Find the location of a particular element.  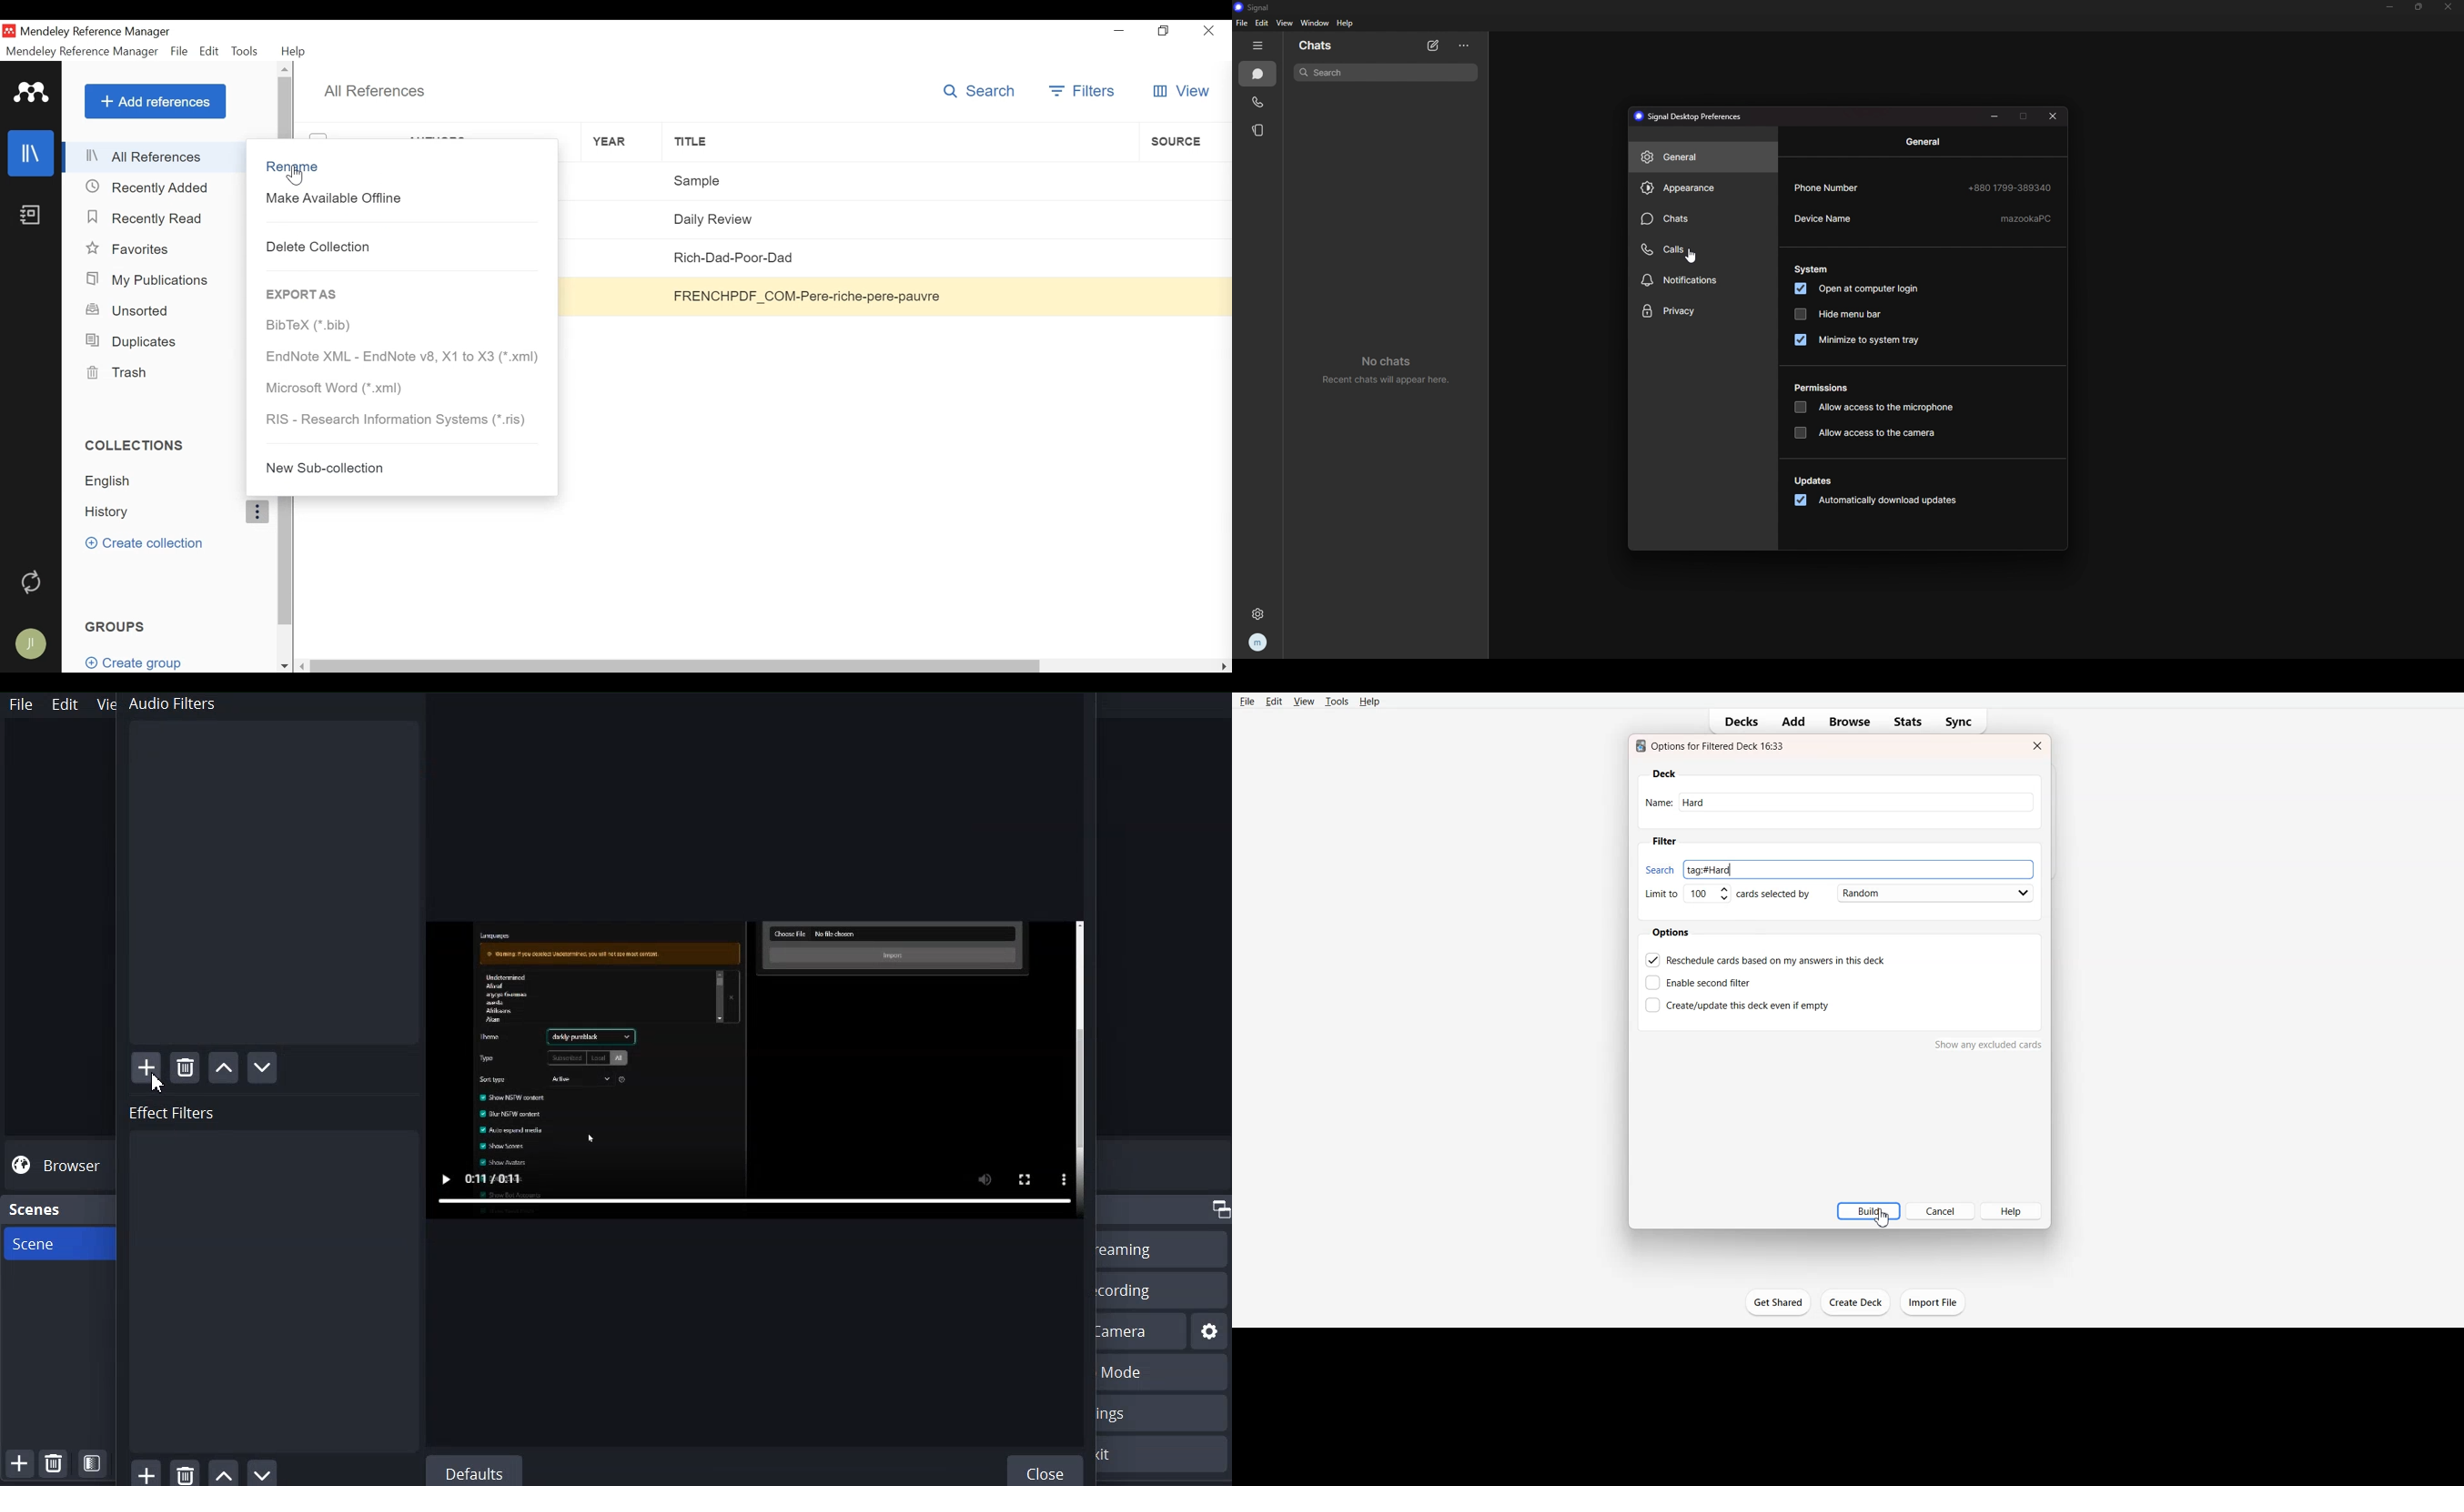

minimize is located at coordinates (1122, 30).